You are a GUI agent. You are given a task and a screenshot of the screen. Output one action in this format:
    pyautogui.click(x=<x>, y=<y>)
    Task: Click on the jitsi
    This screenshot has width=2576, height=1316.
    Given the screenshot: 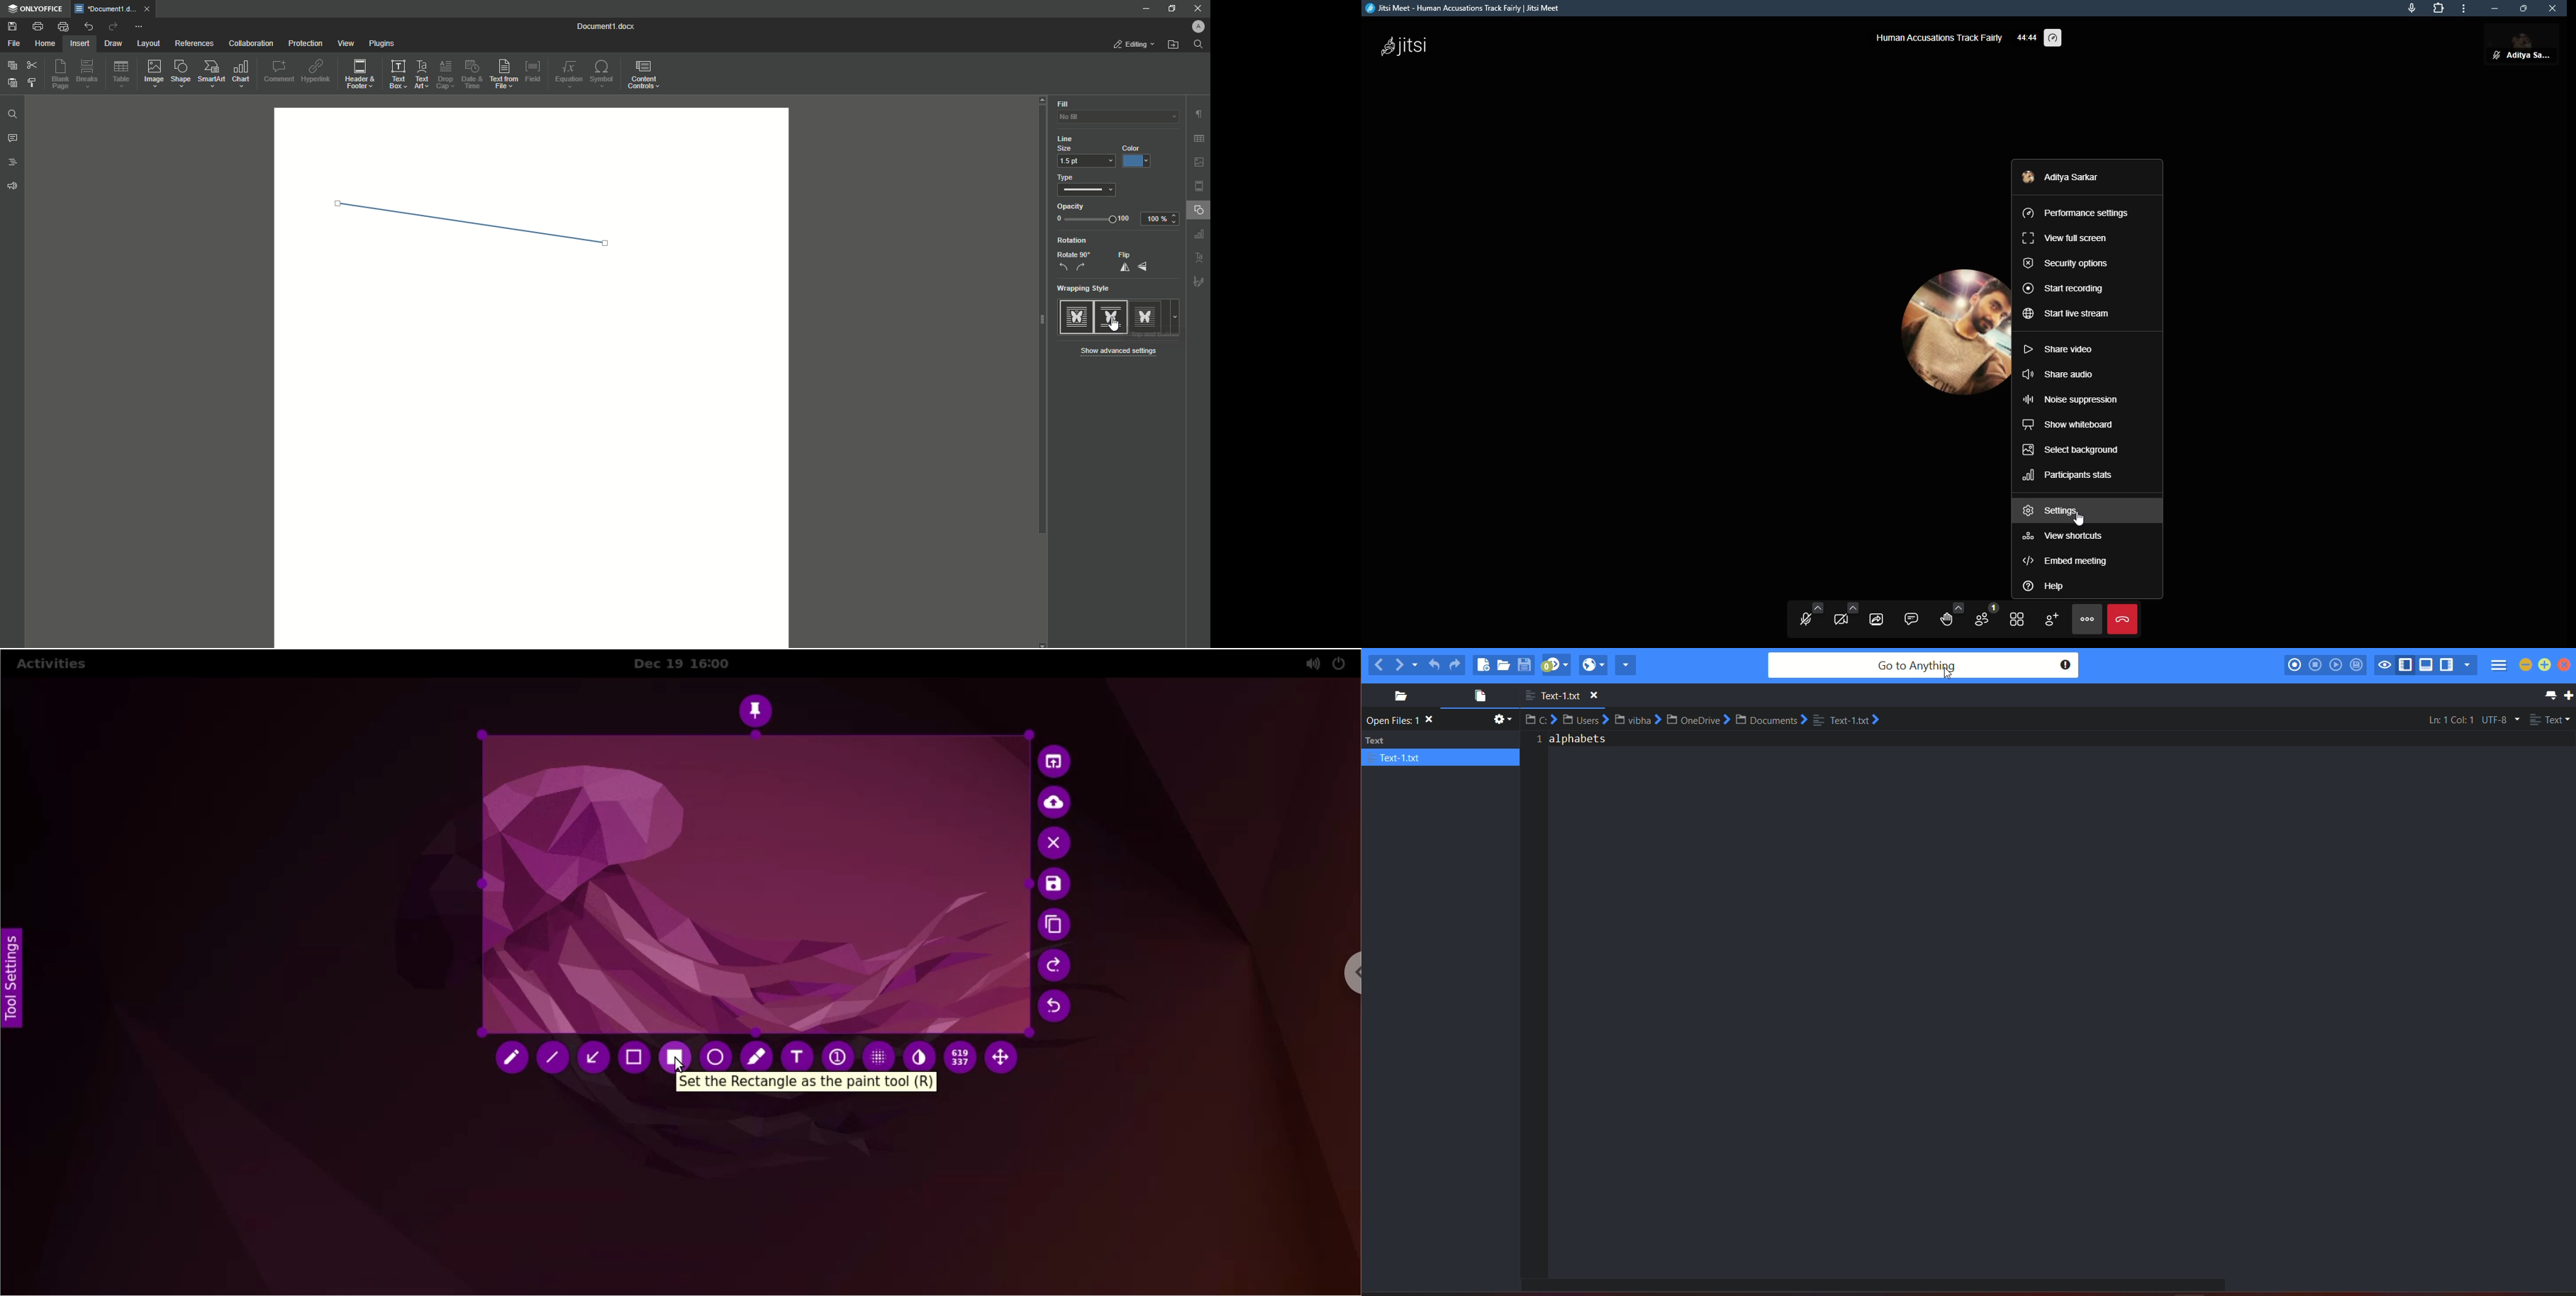 What is the action you would take?
    pyautogui.click(x=1469, y=9)
    